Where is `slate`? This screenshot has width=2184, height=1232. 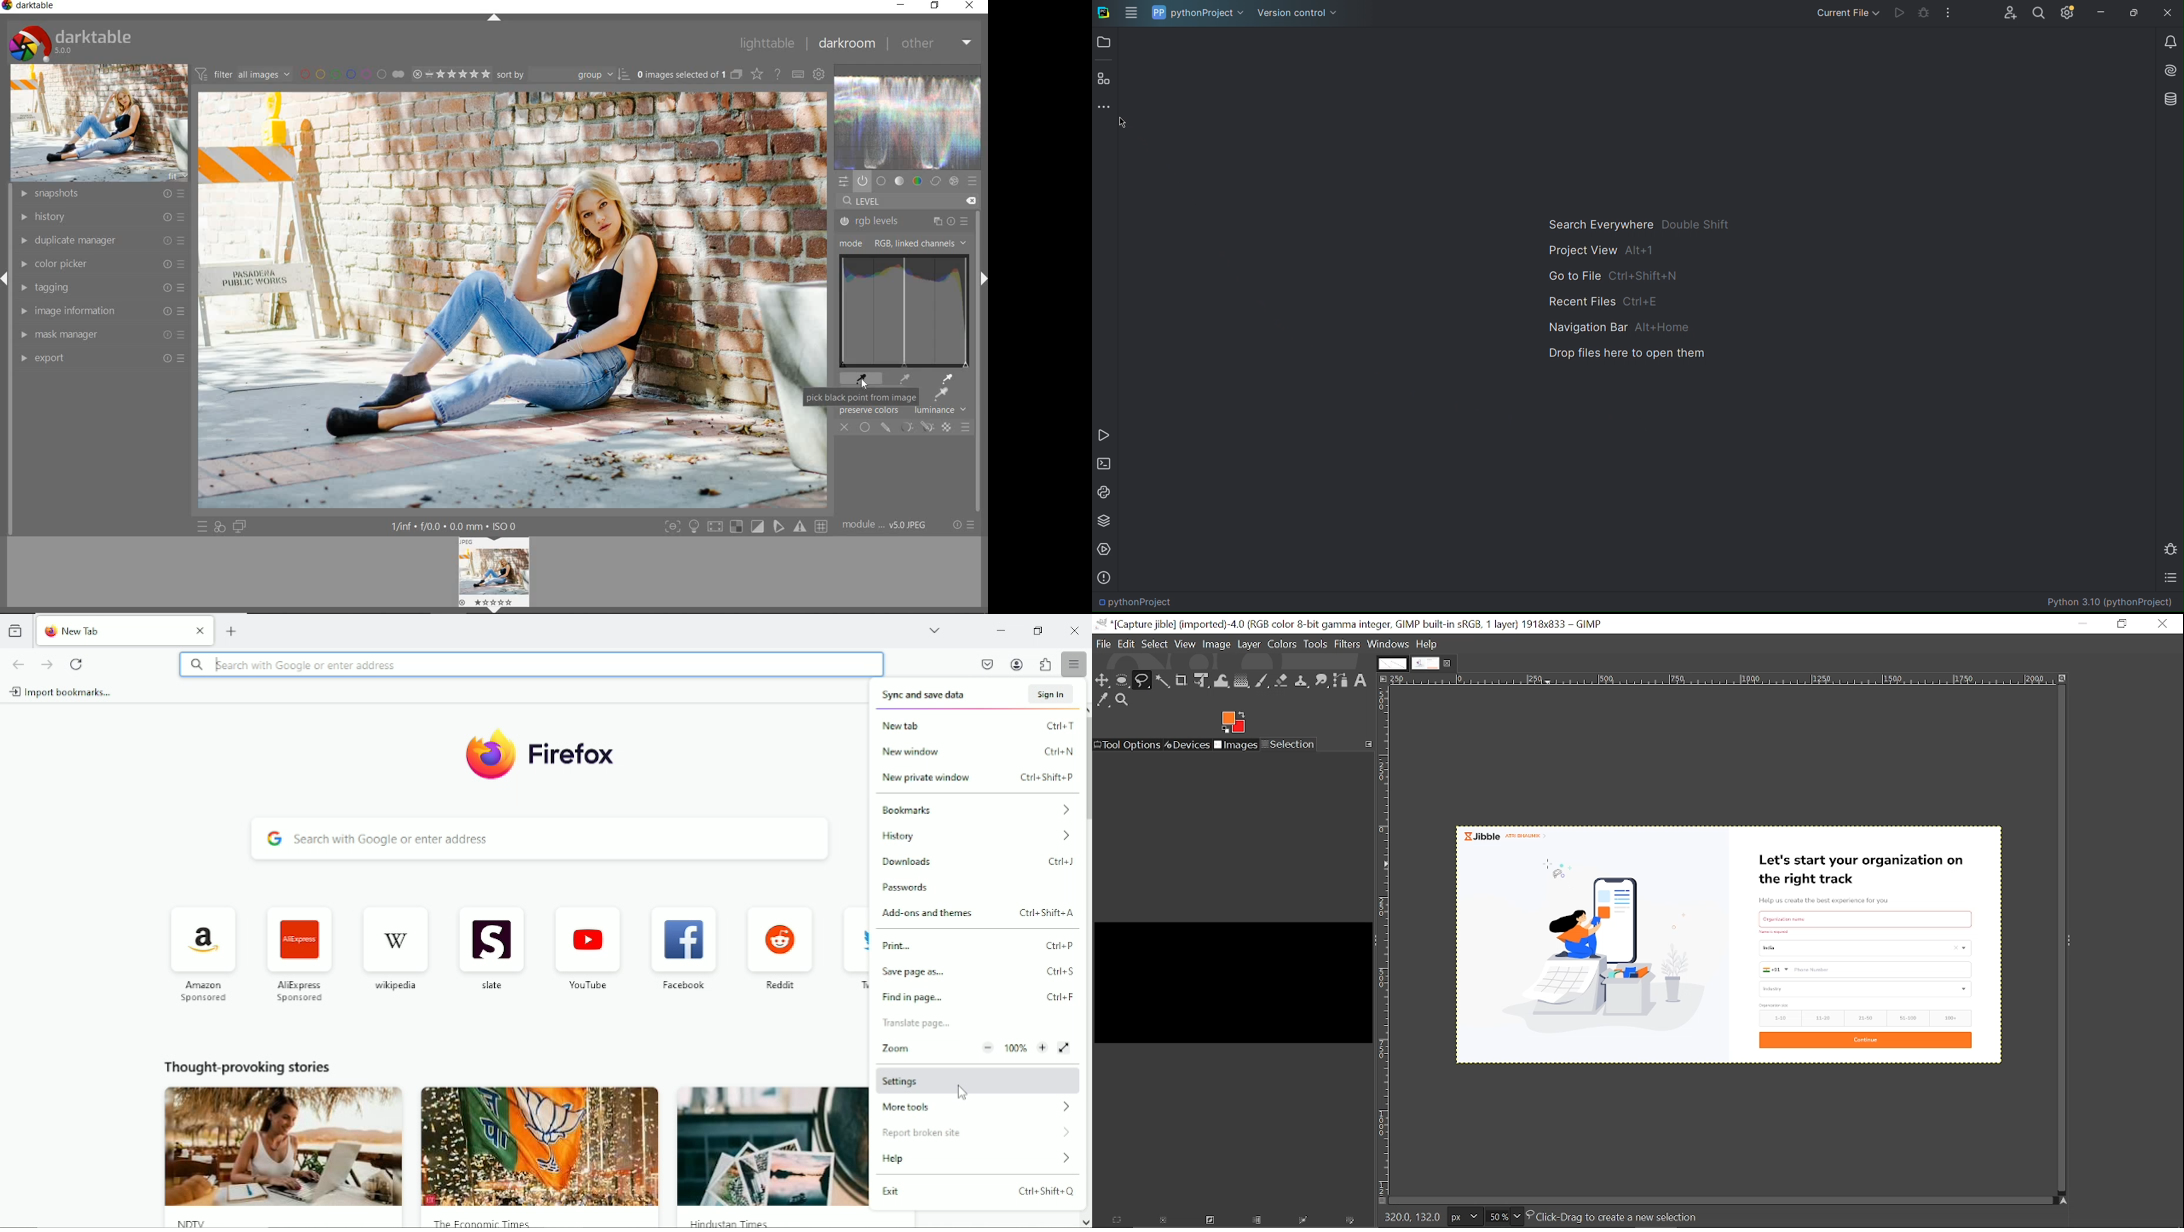 slate is located at coordinates (489, 989).